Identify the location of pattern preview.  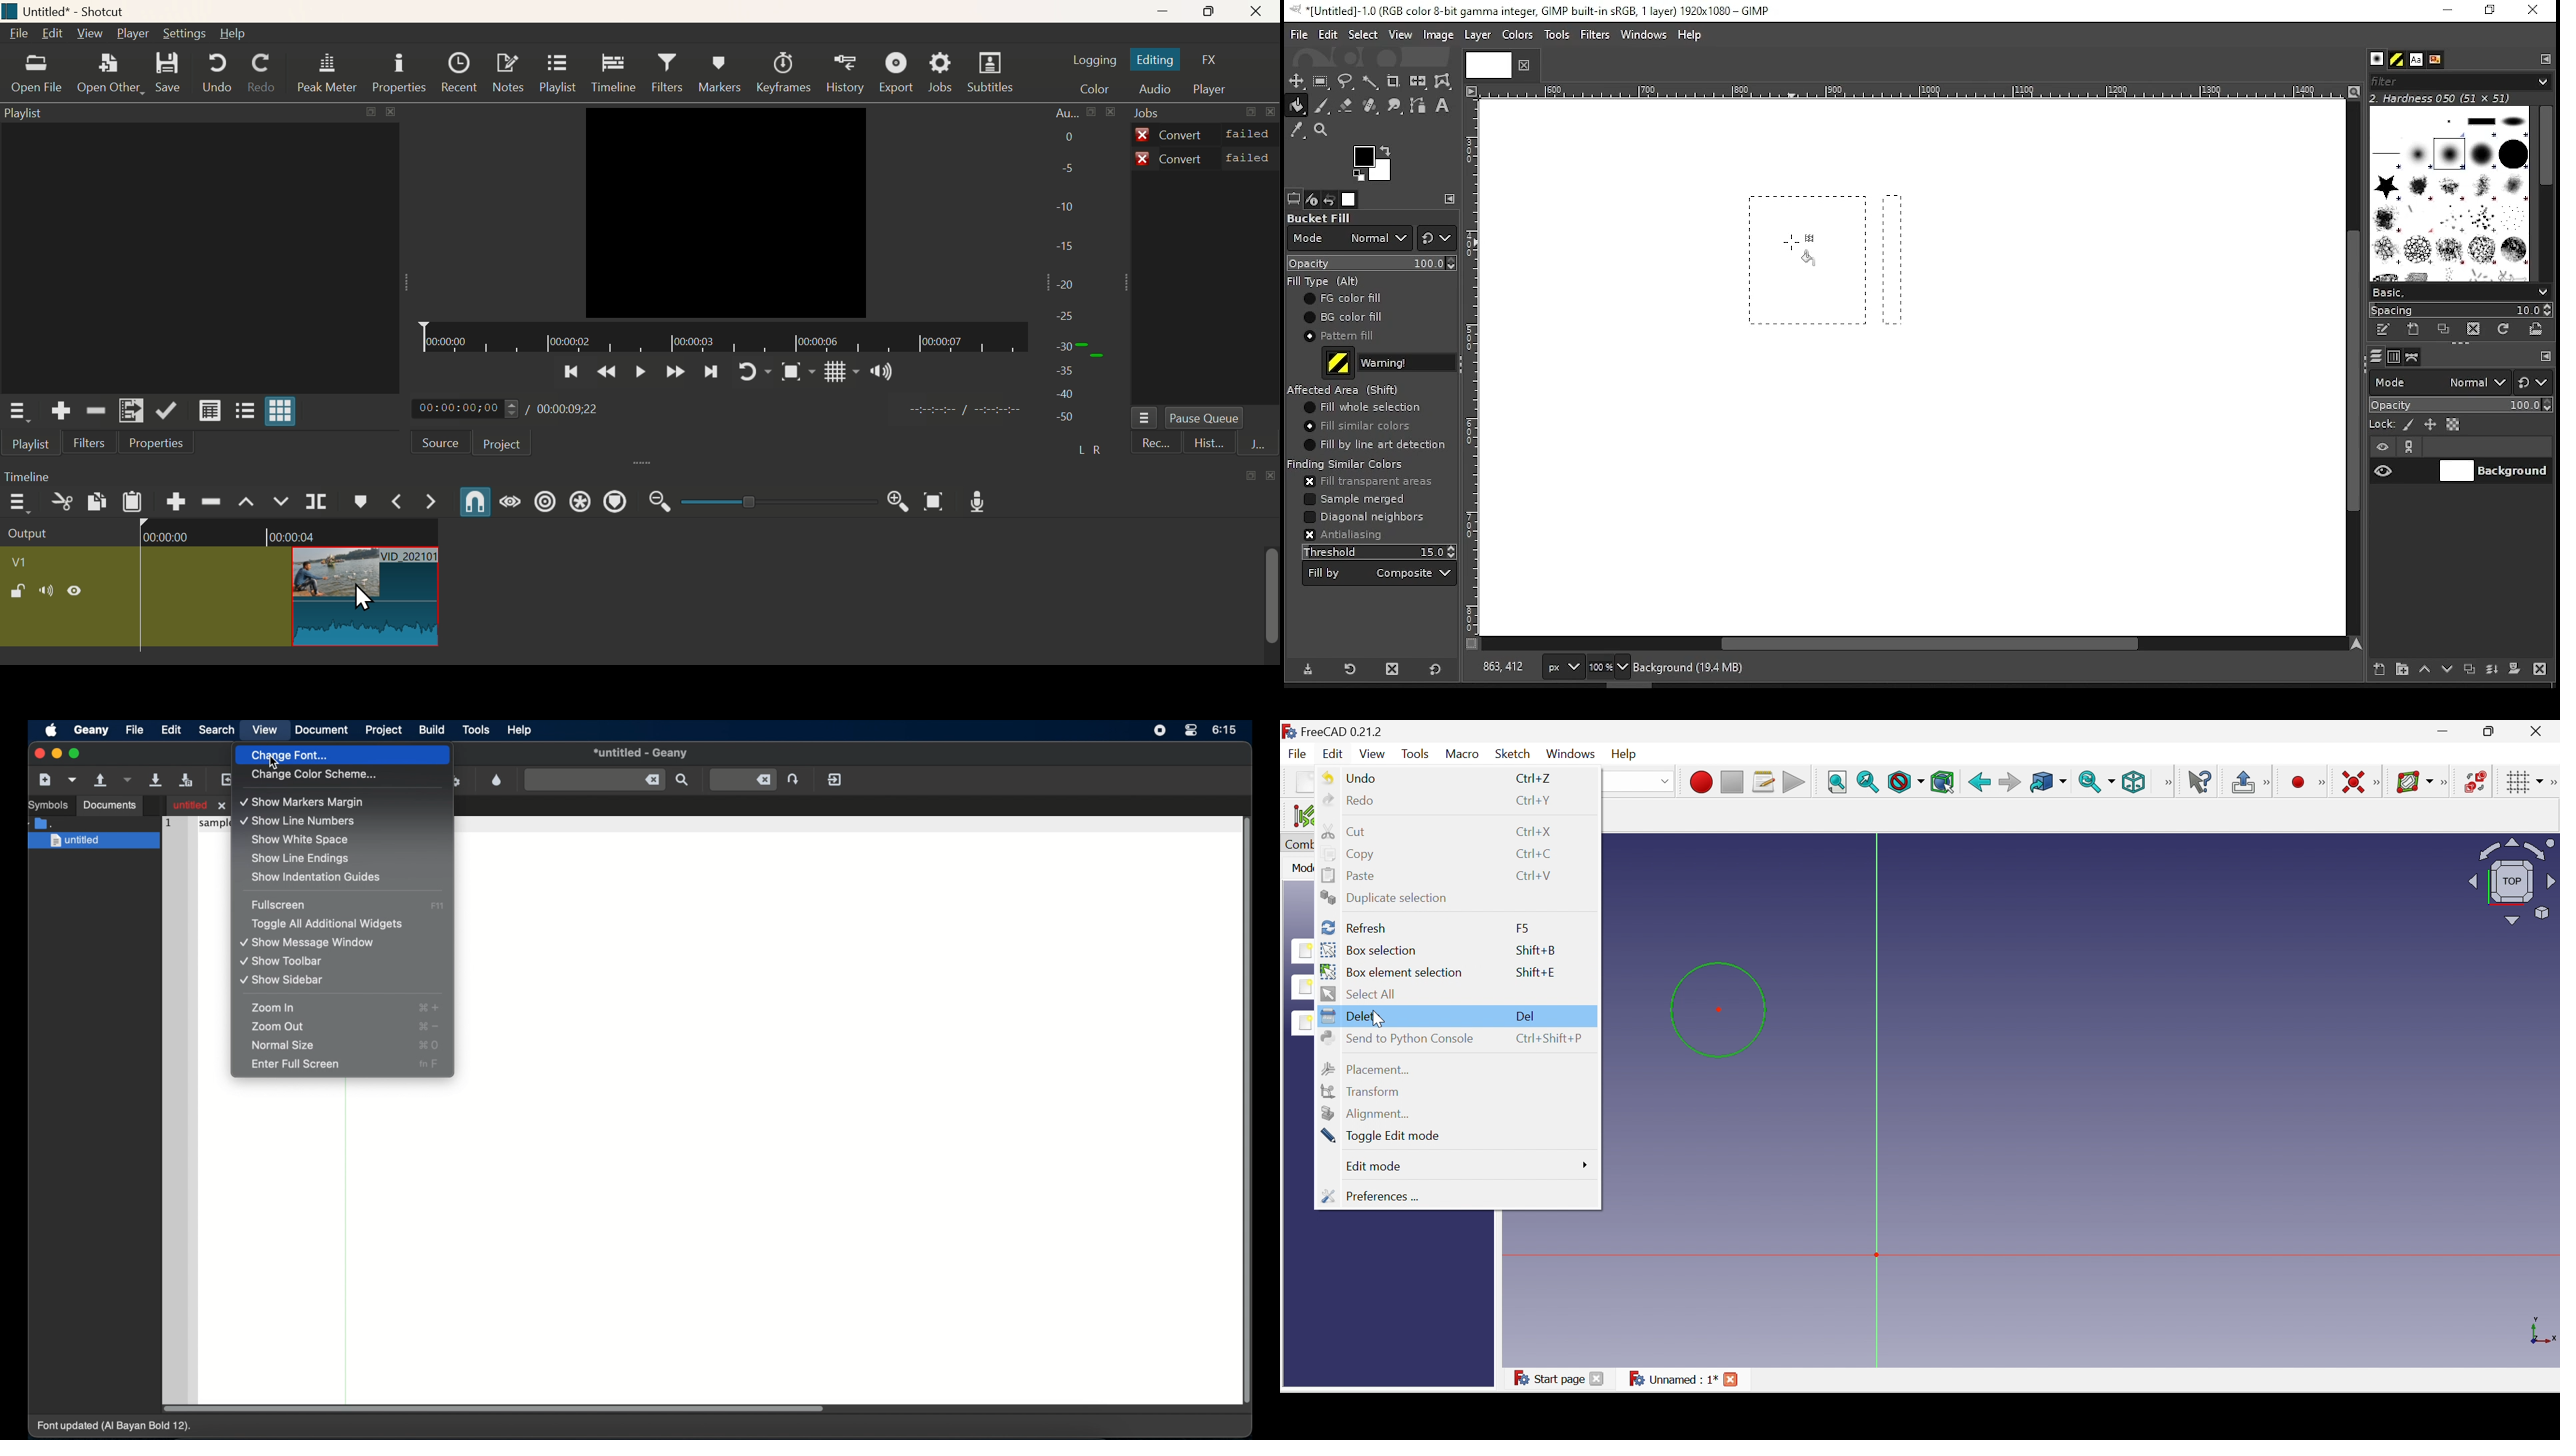
(1339, 363).